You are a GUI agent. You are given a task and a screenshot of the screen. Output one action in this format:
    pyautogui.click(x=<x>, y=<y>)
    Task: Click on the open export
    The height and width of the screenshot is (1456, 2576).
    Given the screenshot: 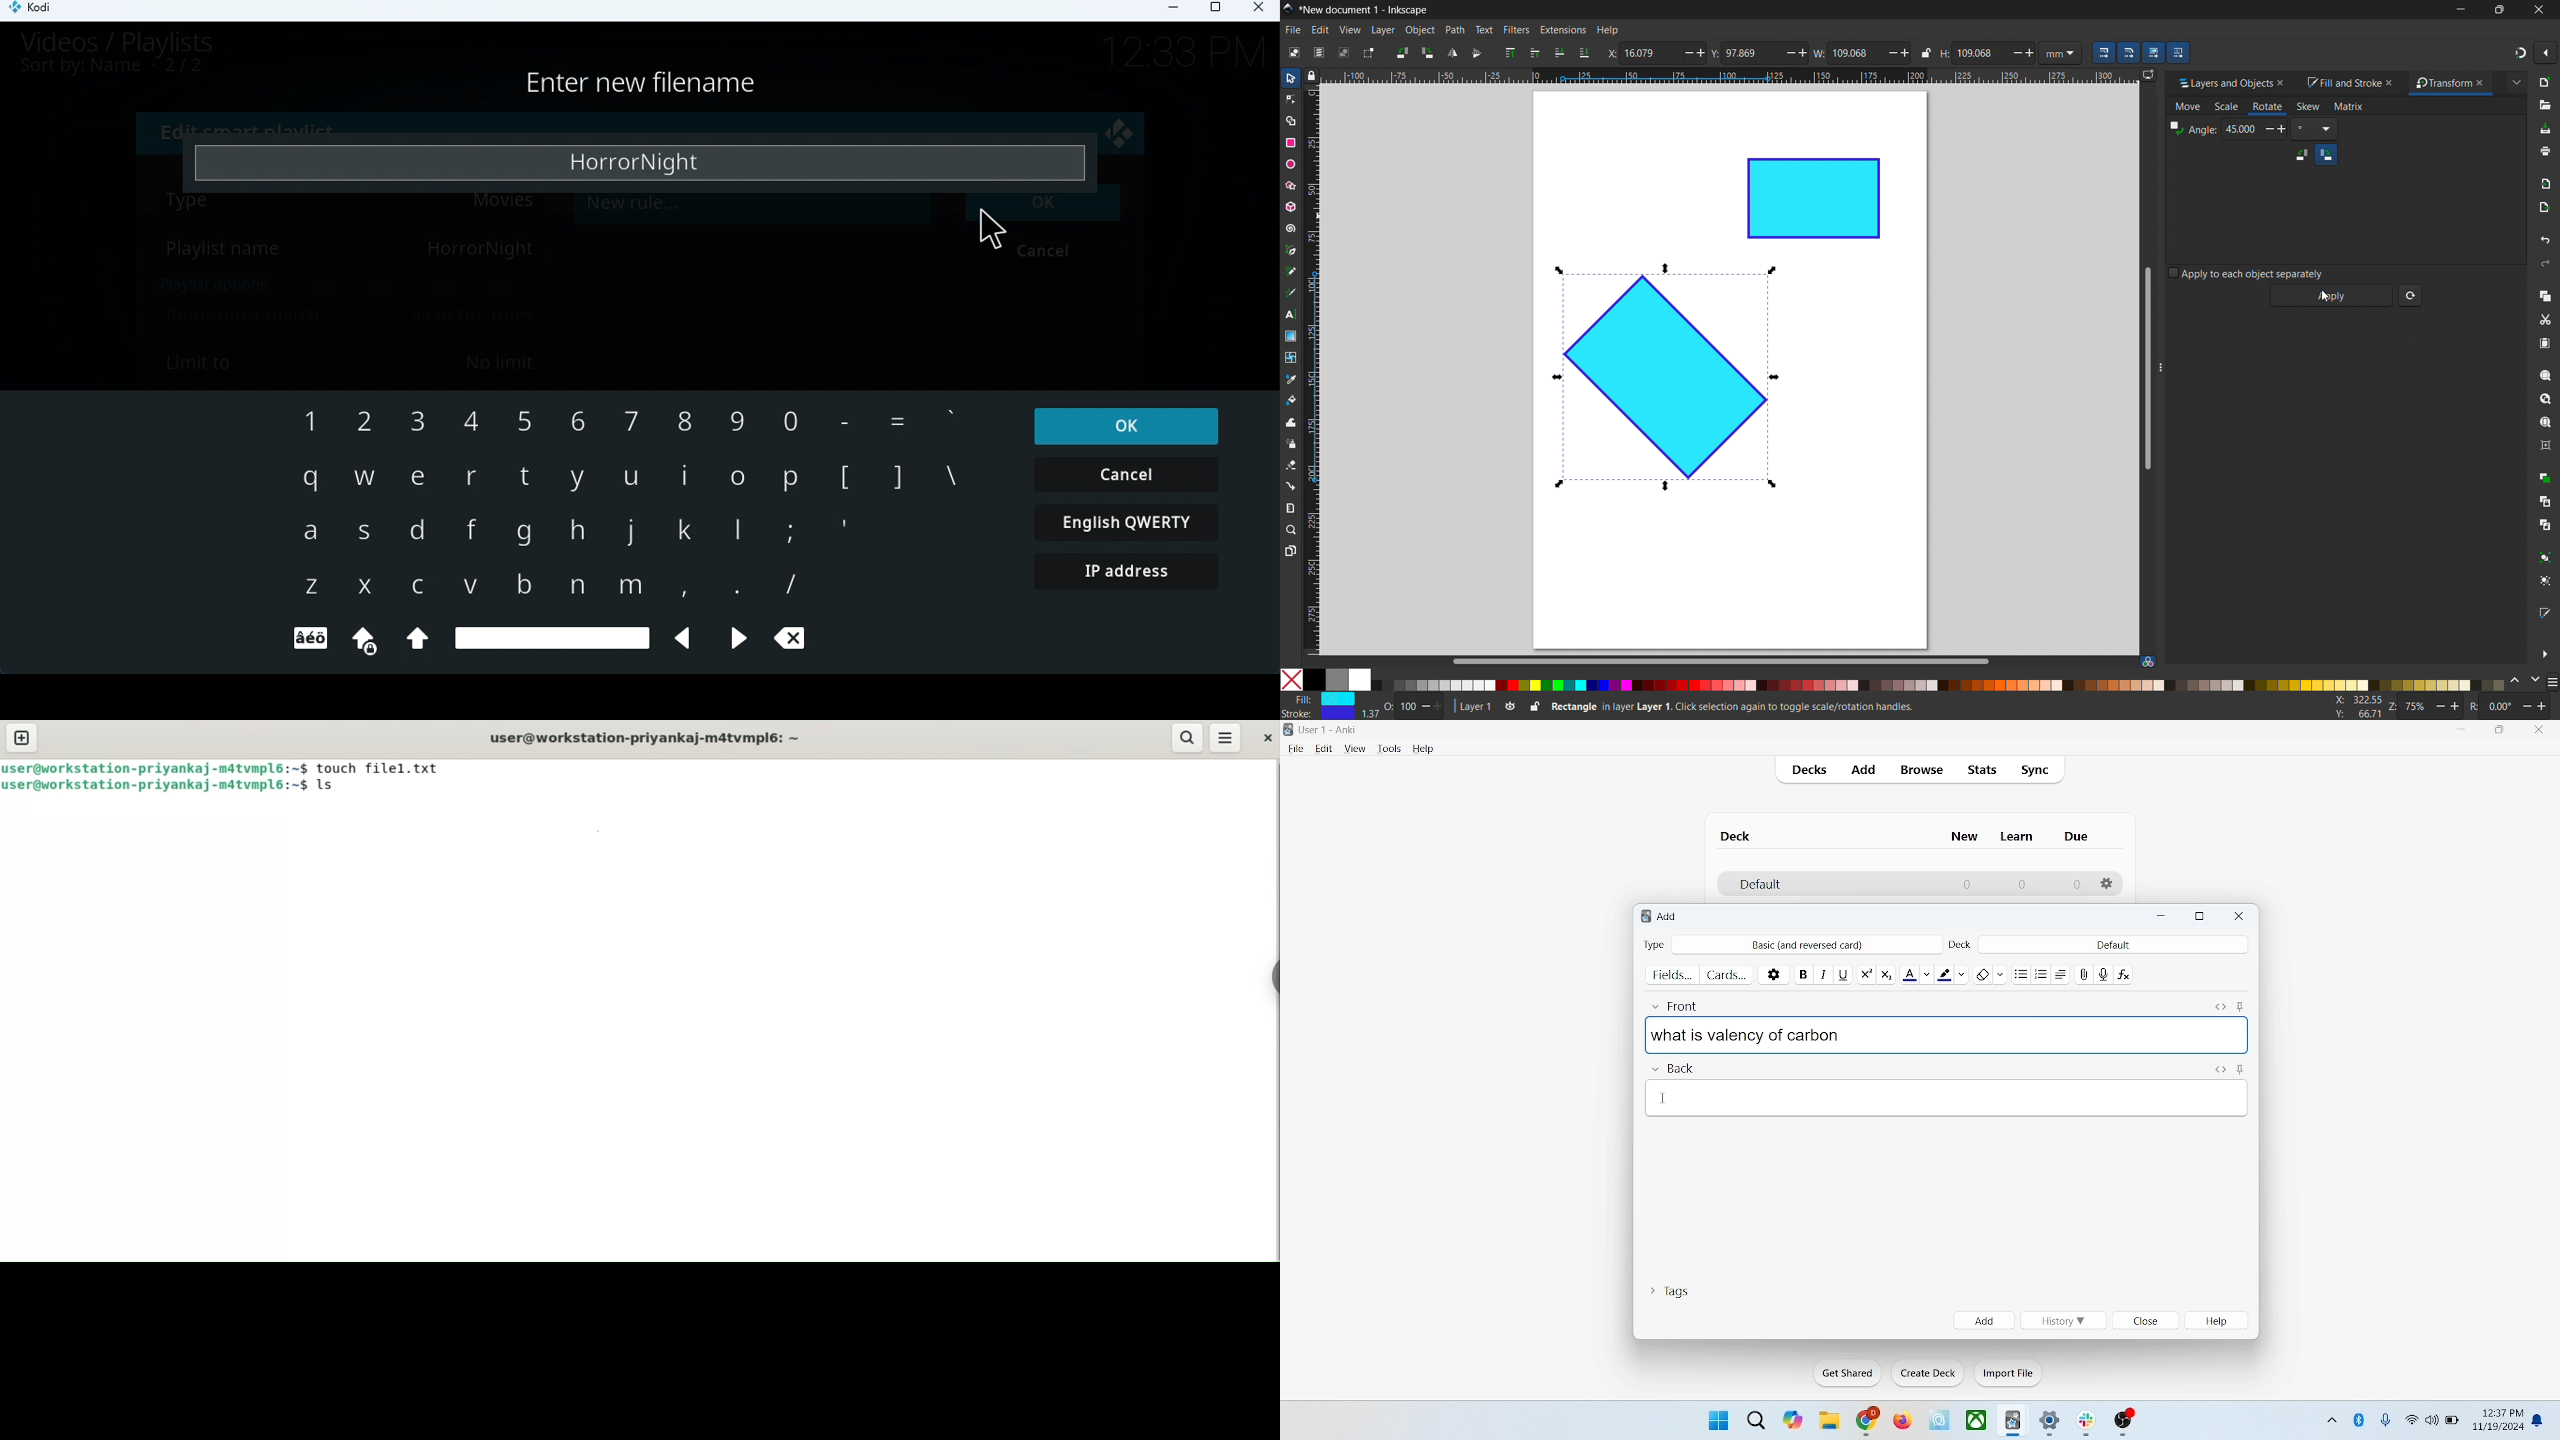 What is the action you would take?
    pyautogui.click(x=2544, y=207)
    